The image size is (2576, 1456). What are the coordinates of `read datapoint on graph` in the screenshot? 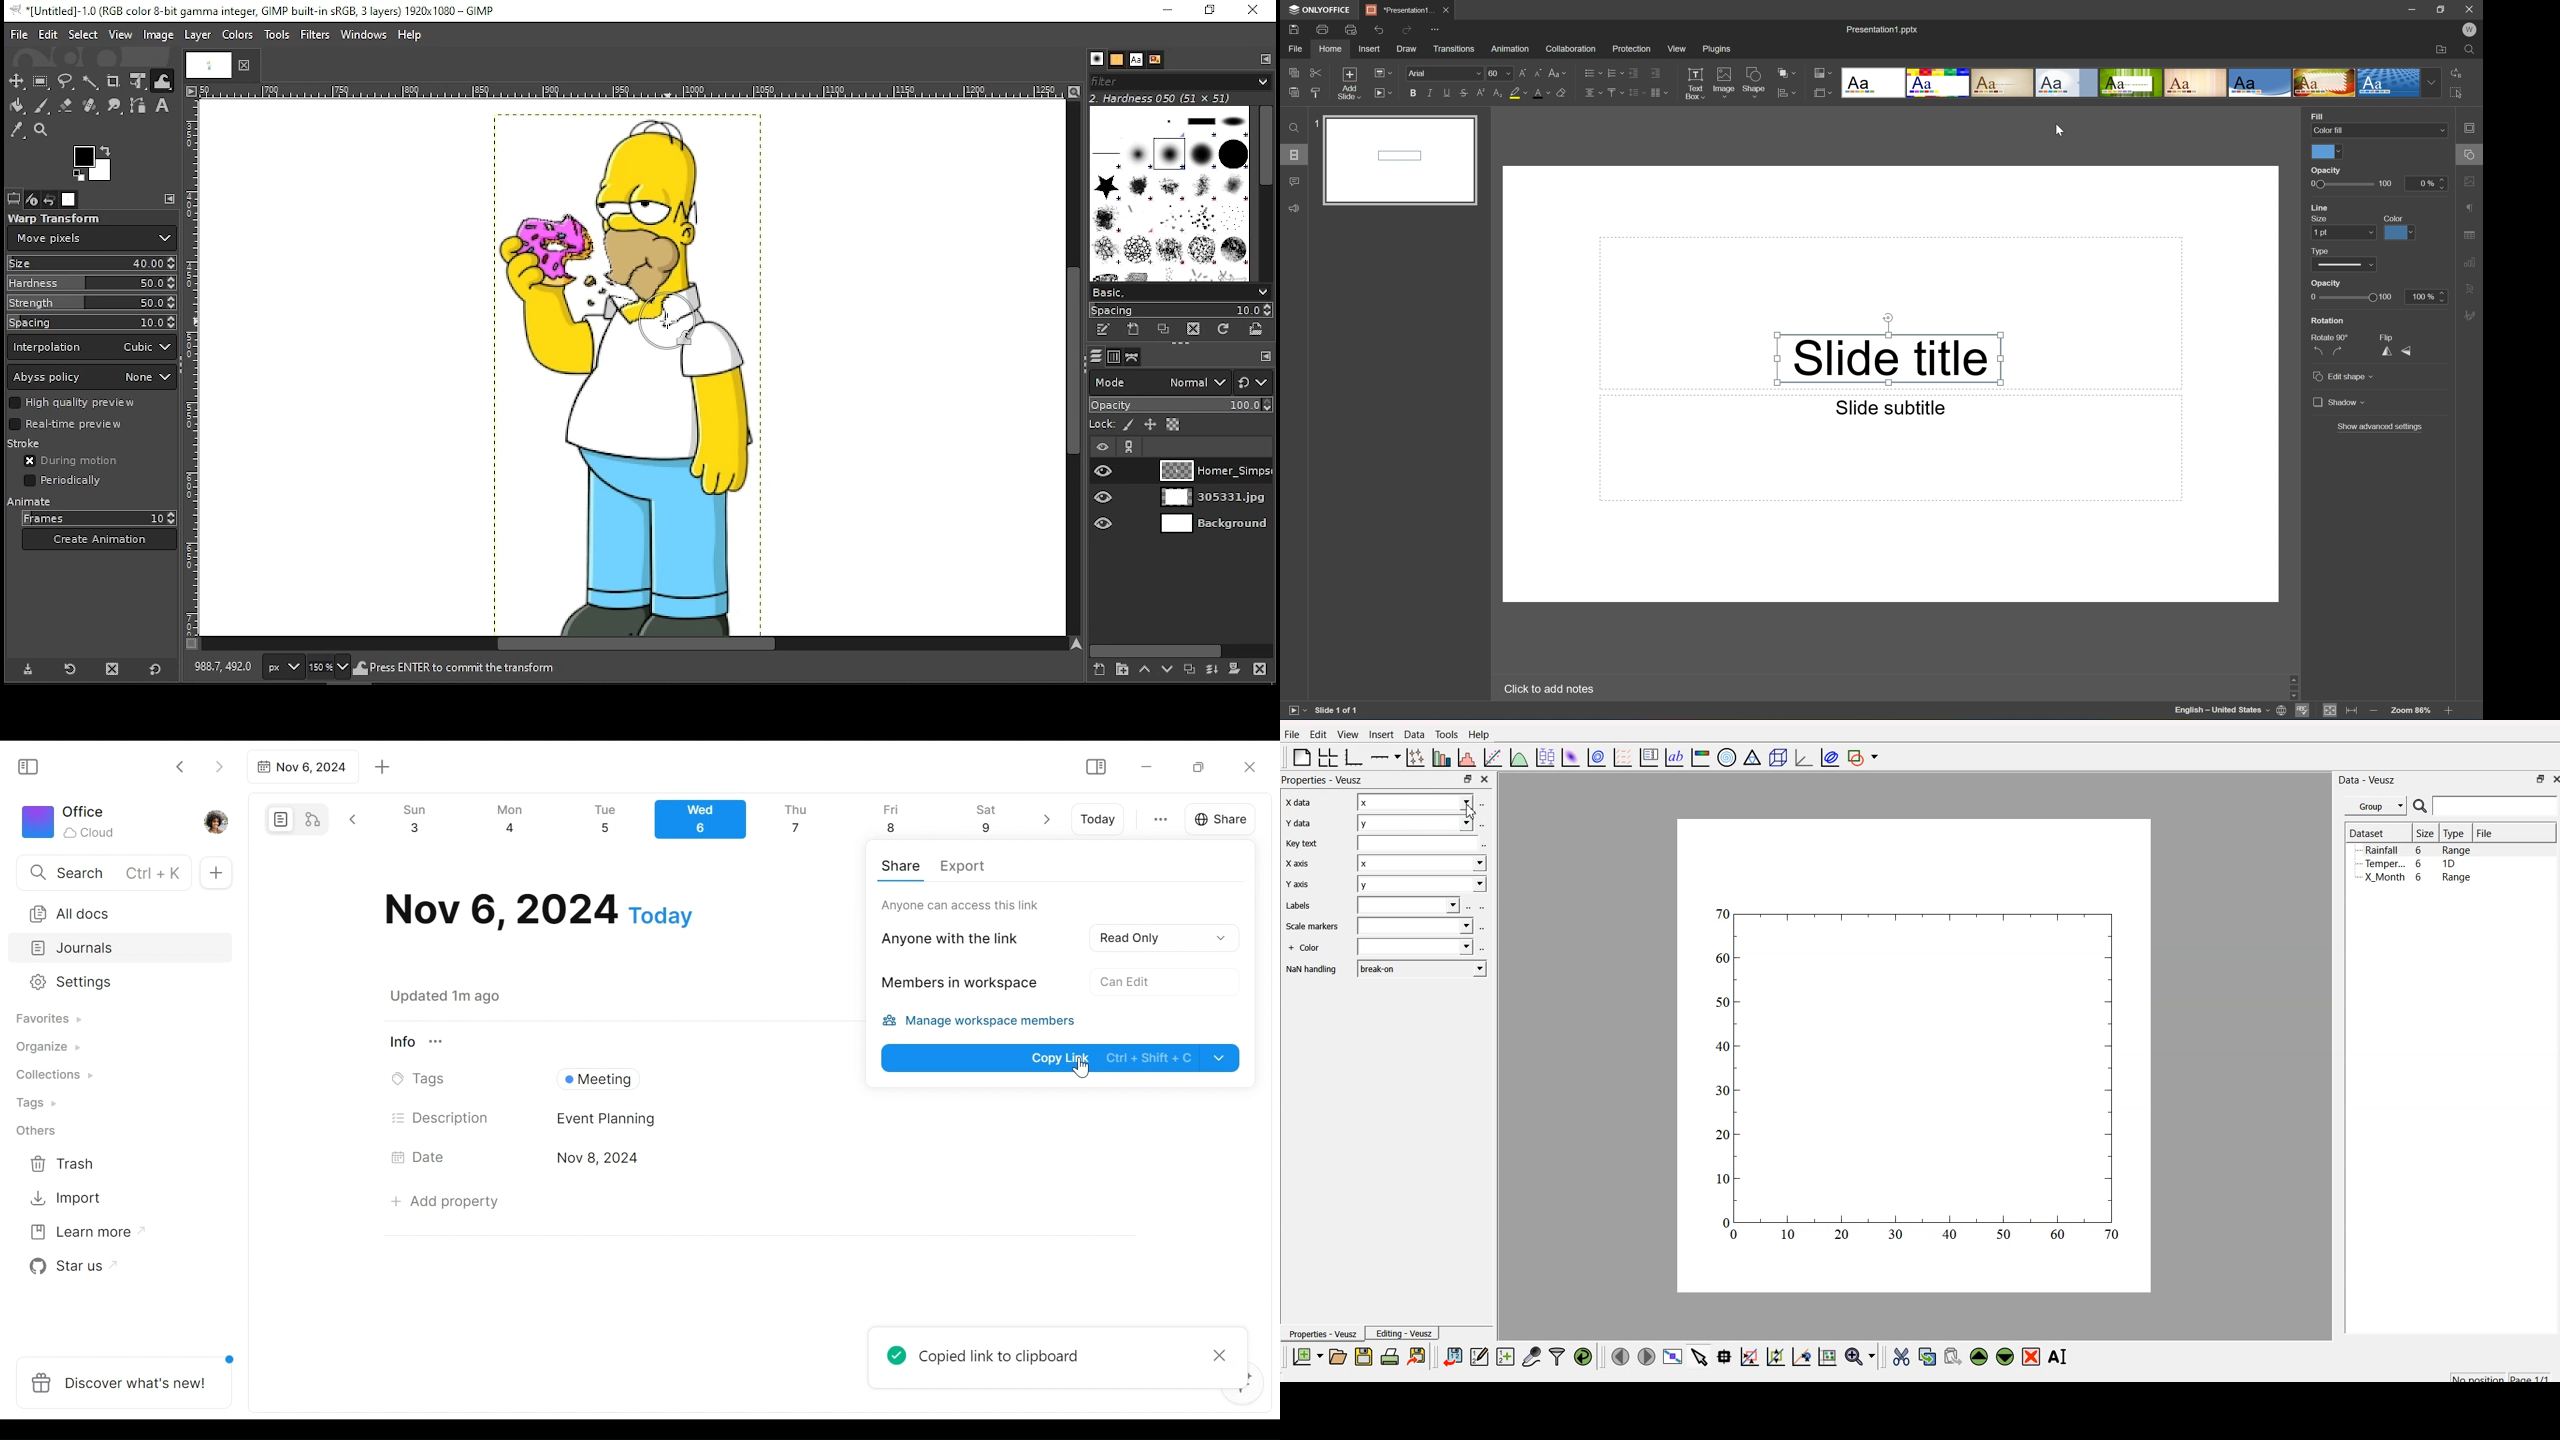 It's located at (1723, 1356).